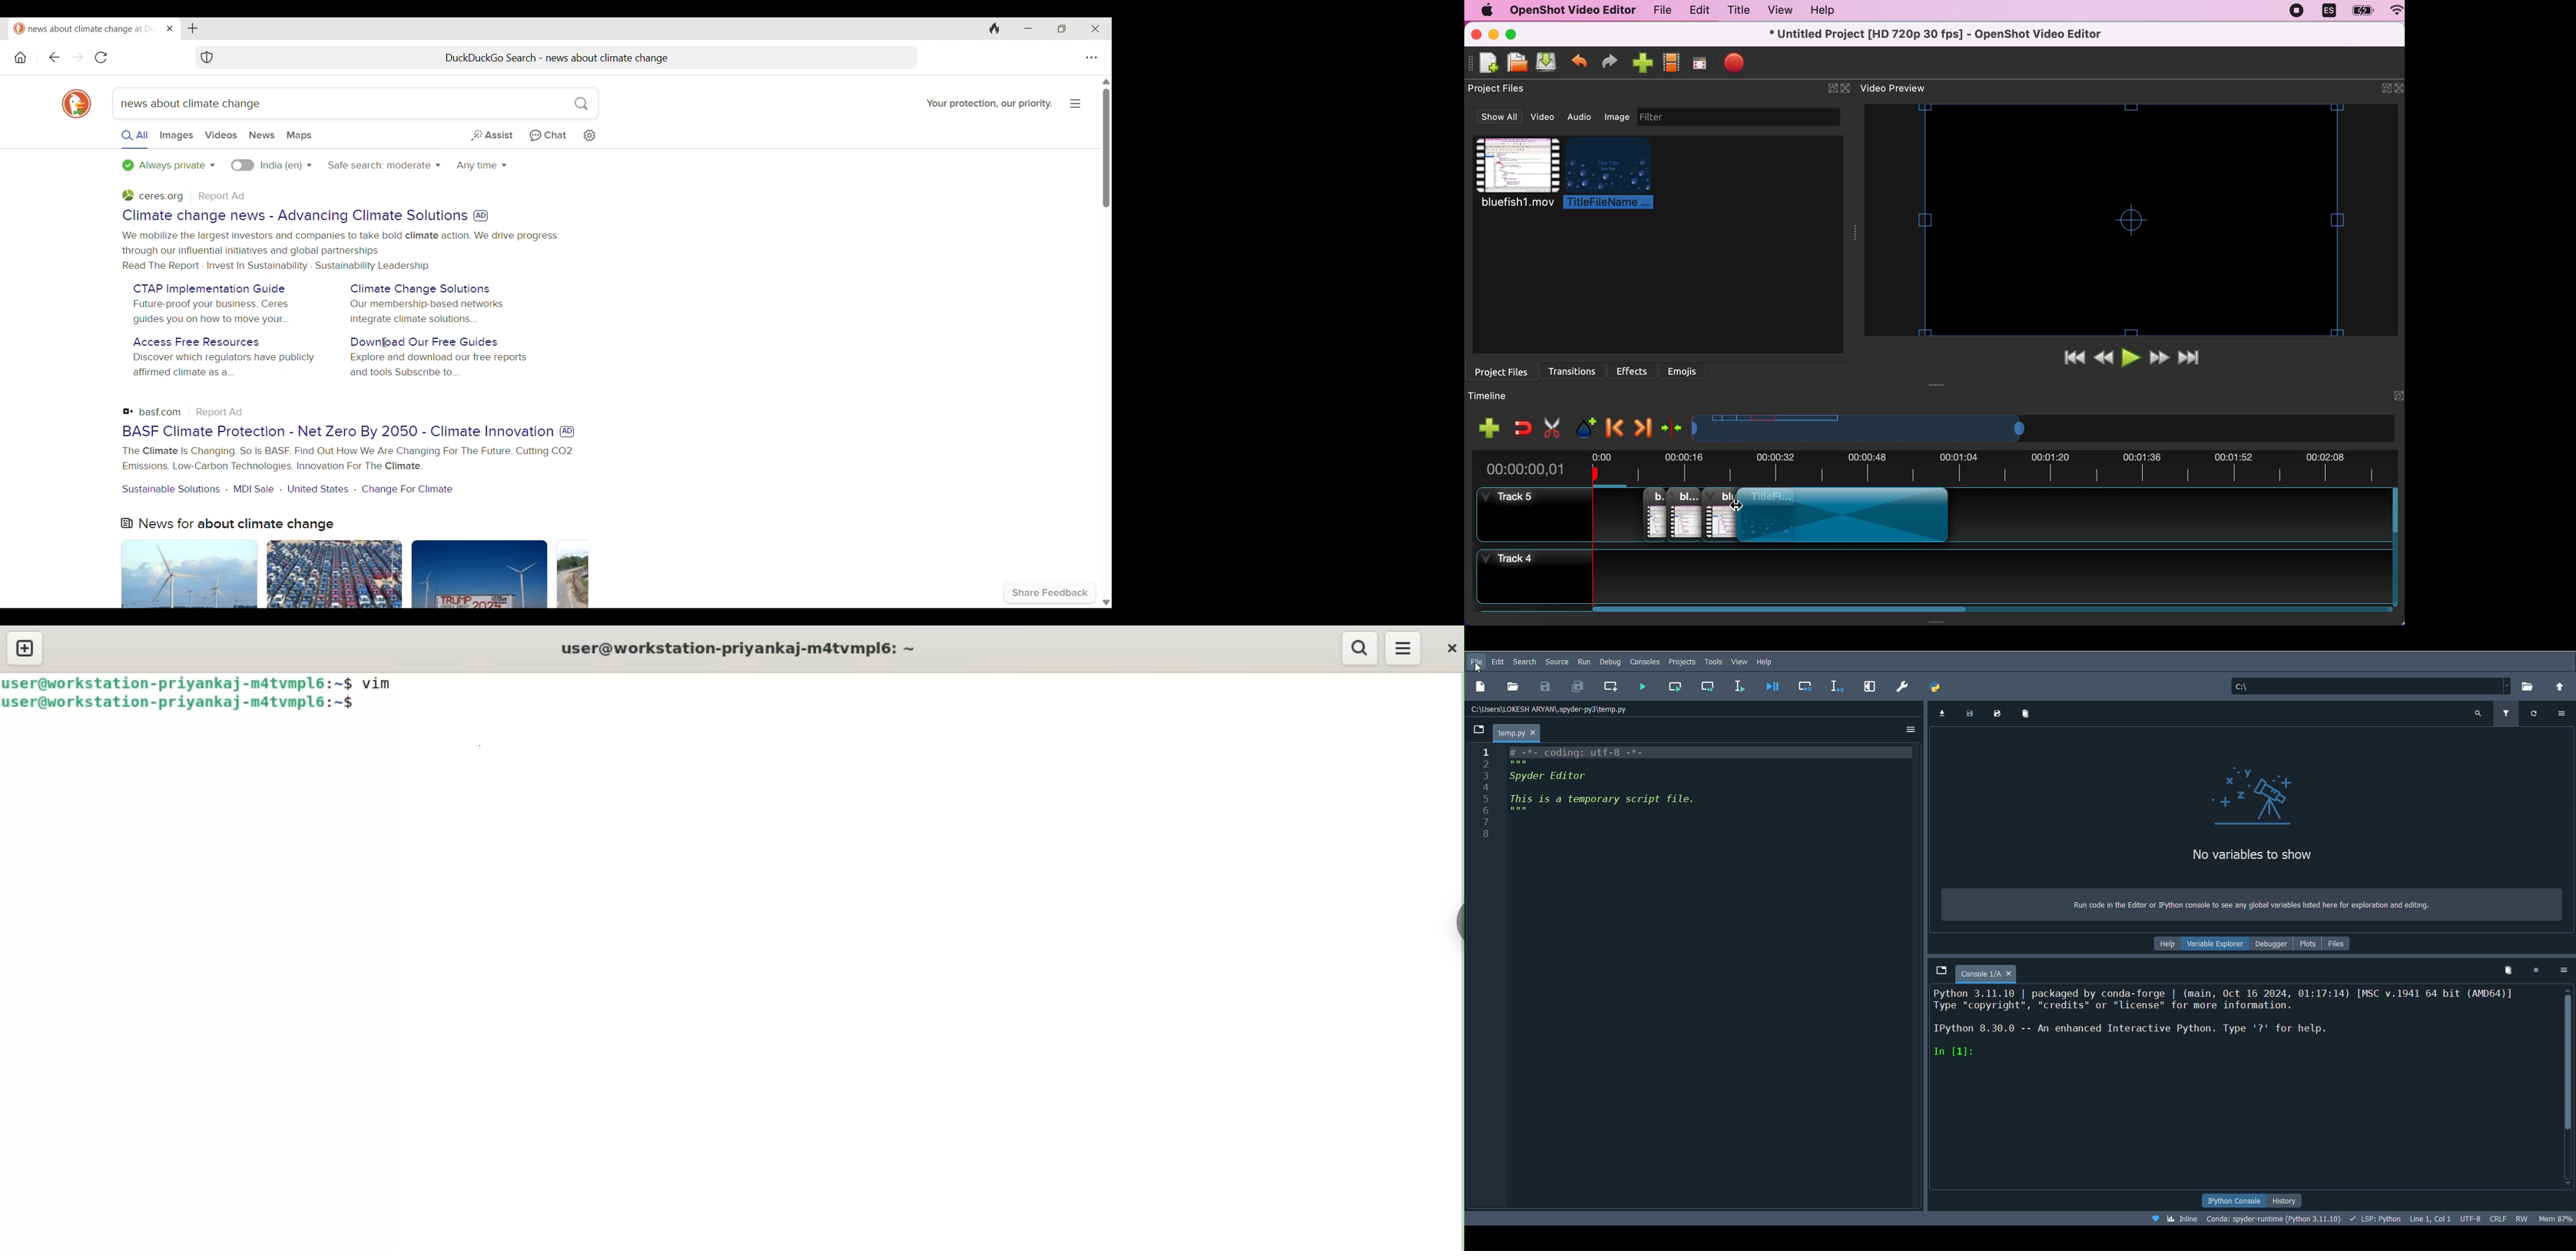  Describe the element at coordinates (1525, 730) in the screenshot. I see `temp.py` at that location.